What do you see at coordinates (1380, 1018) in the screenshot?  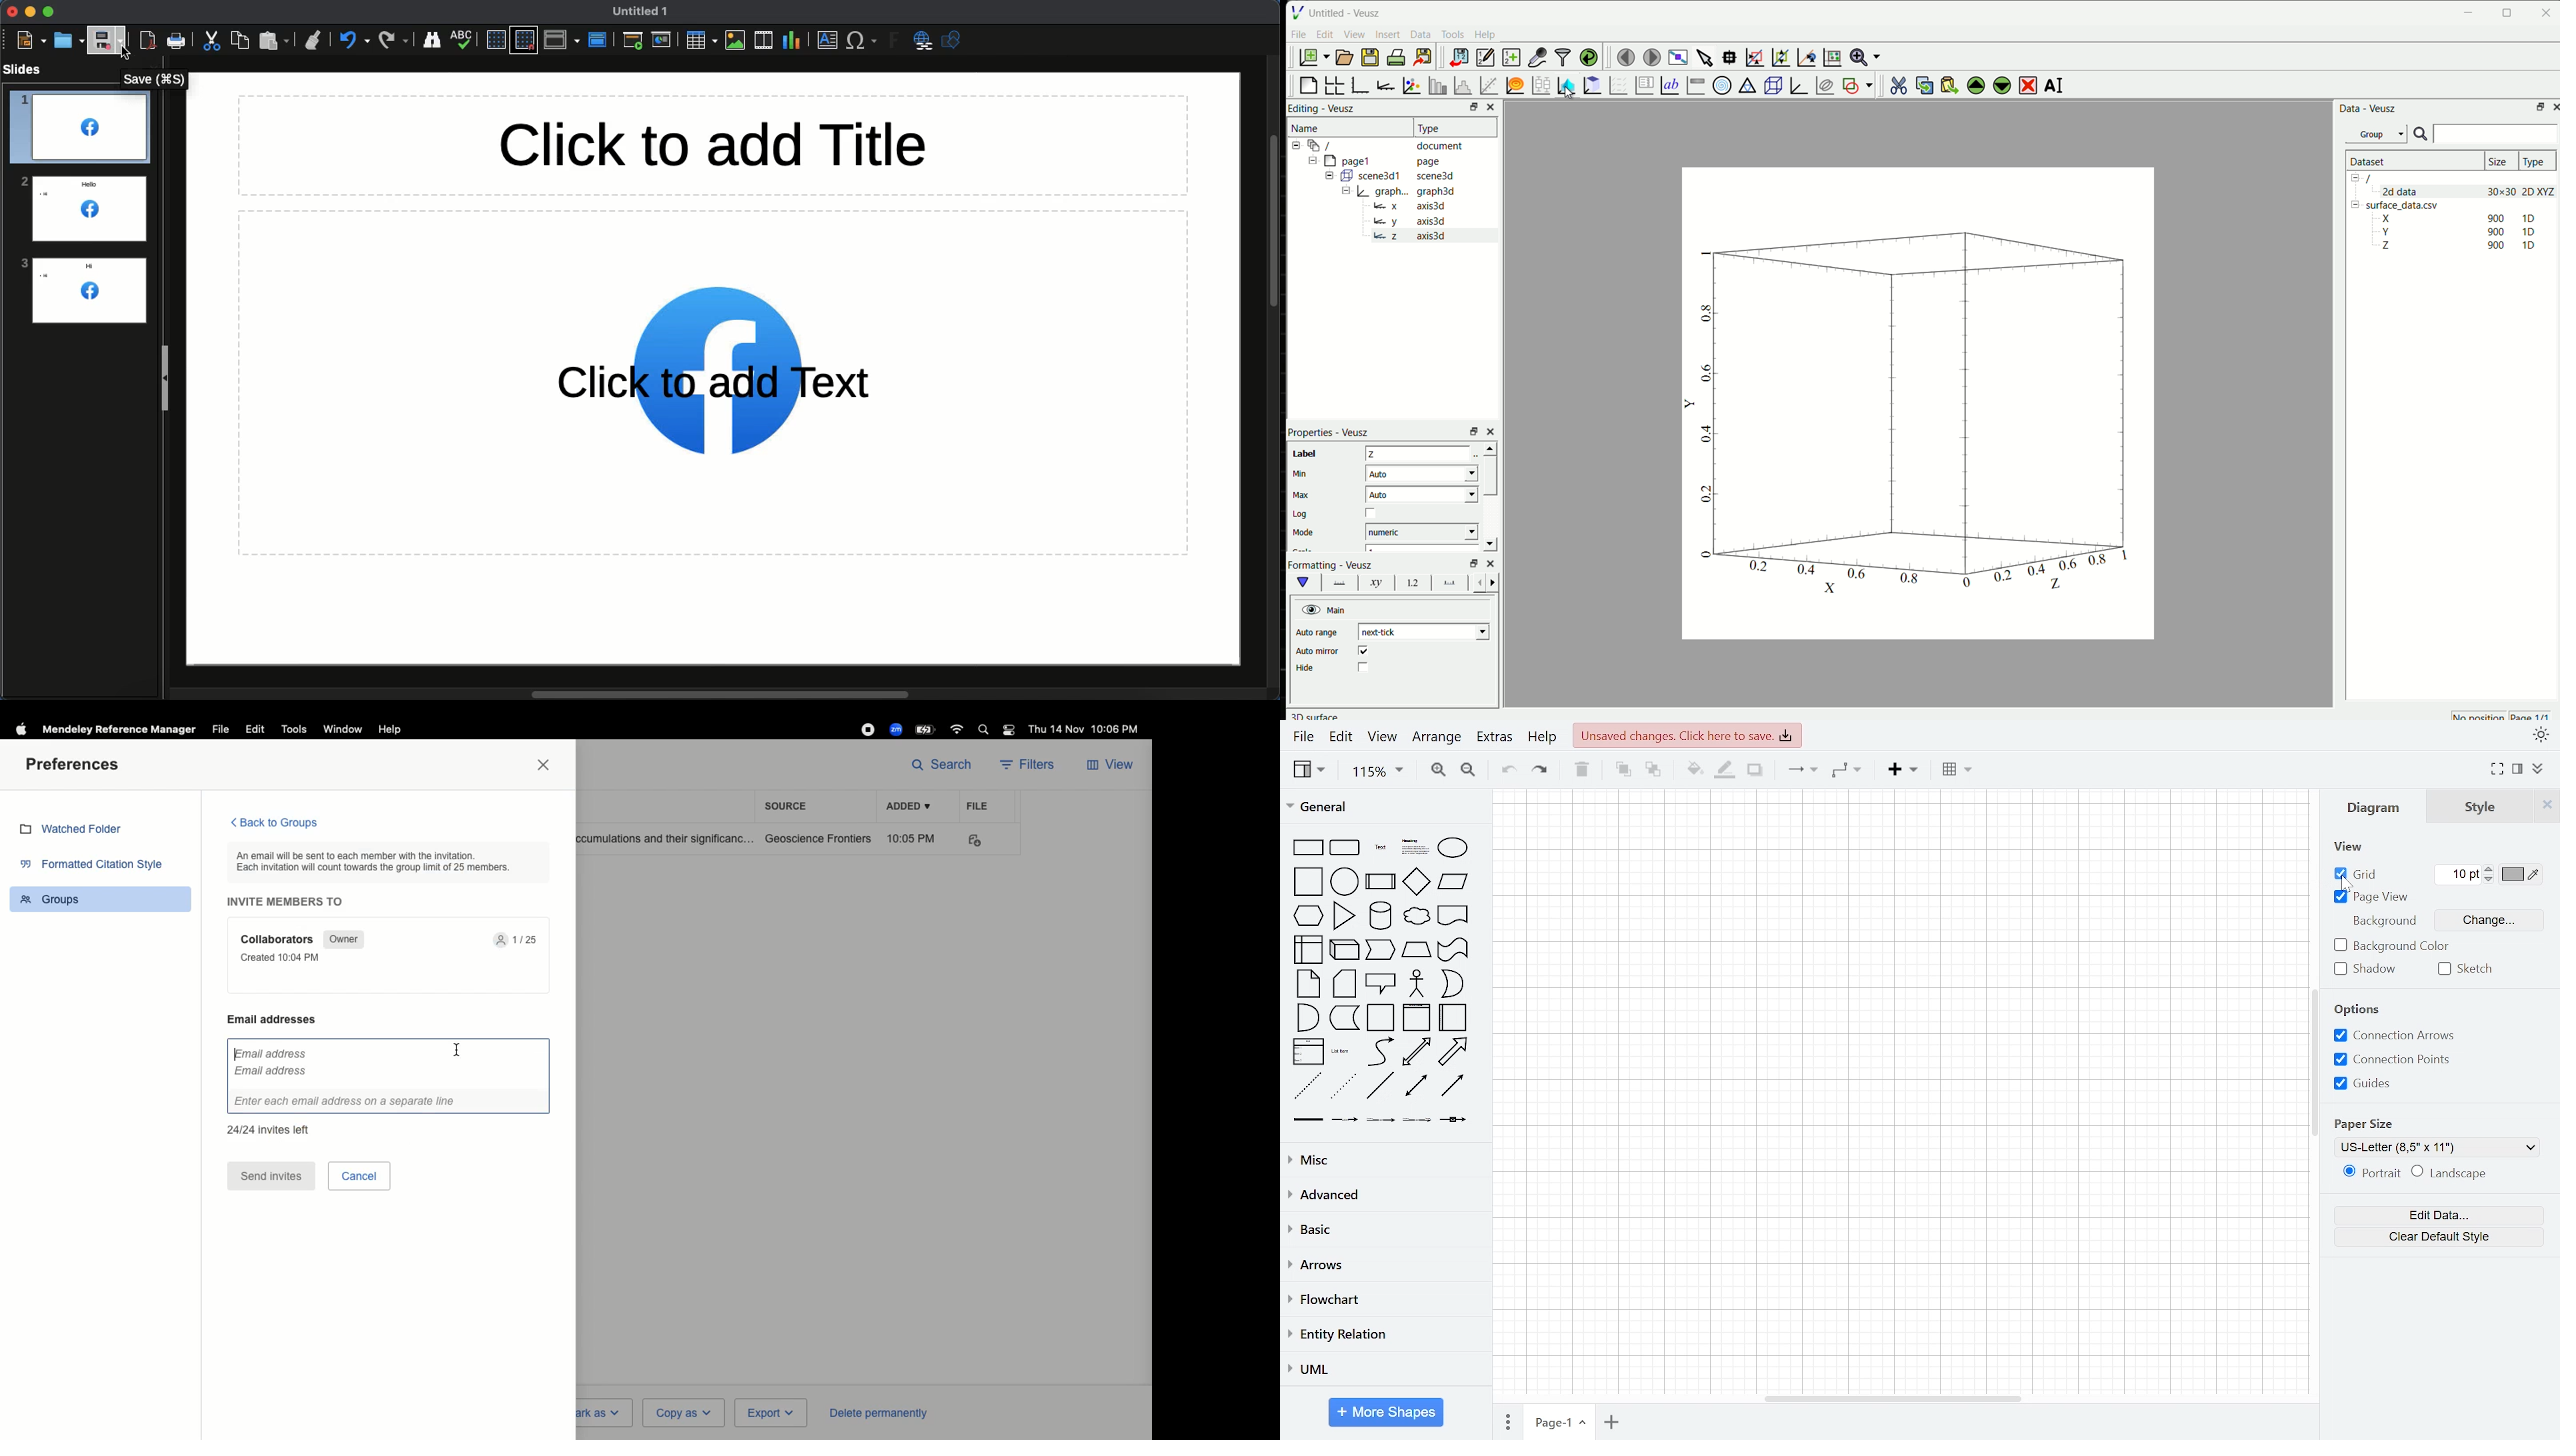 I see `container` at bounding box center [1380, 1018].